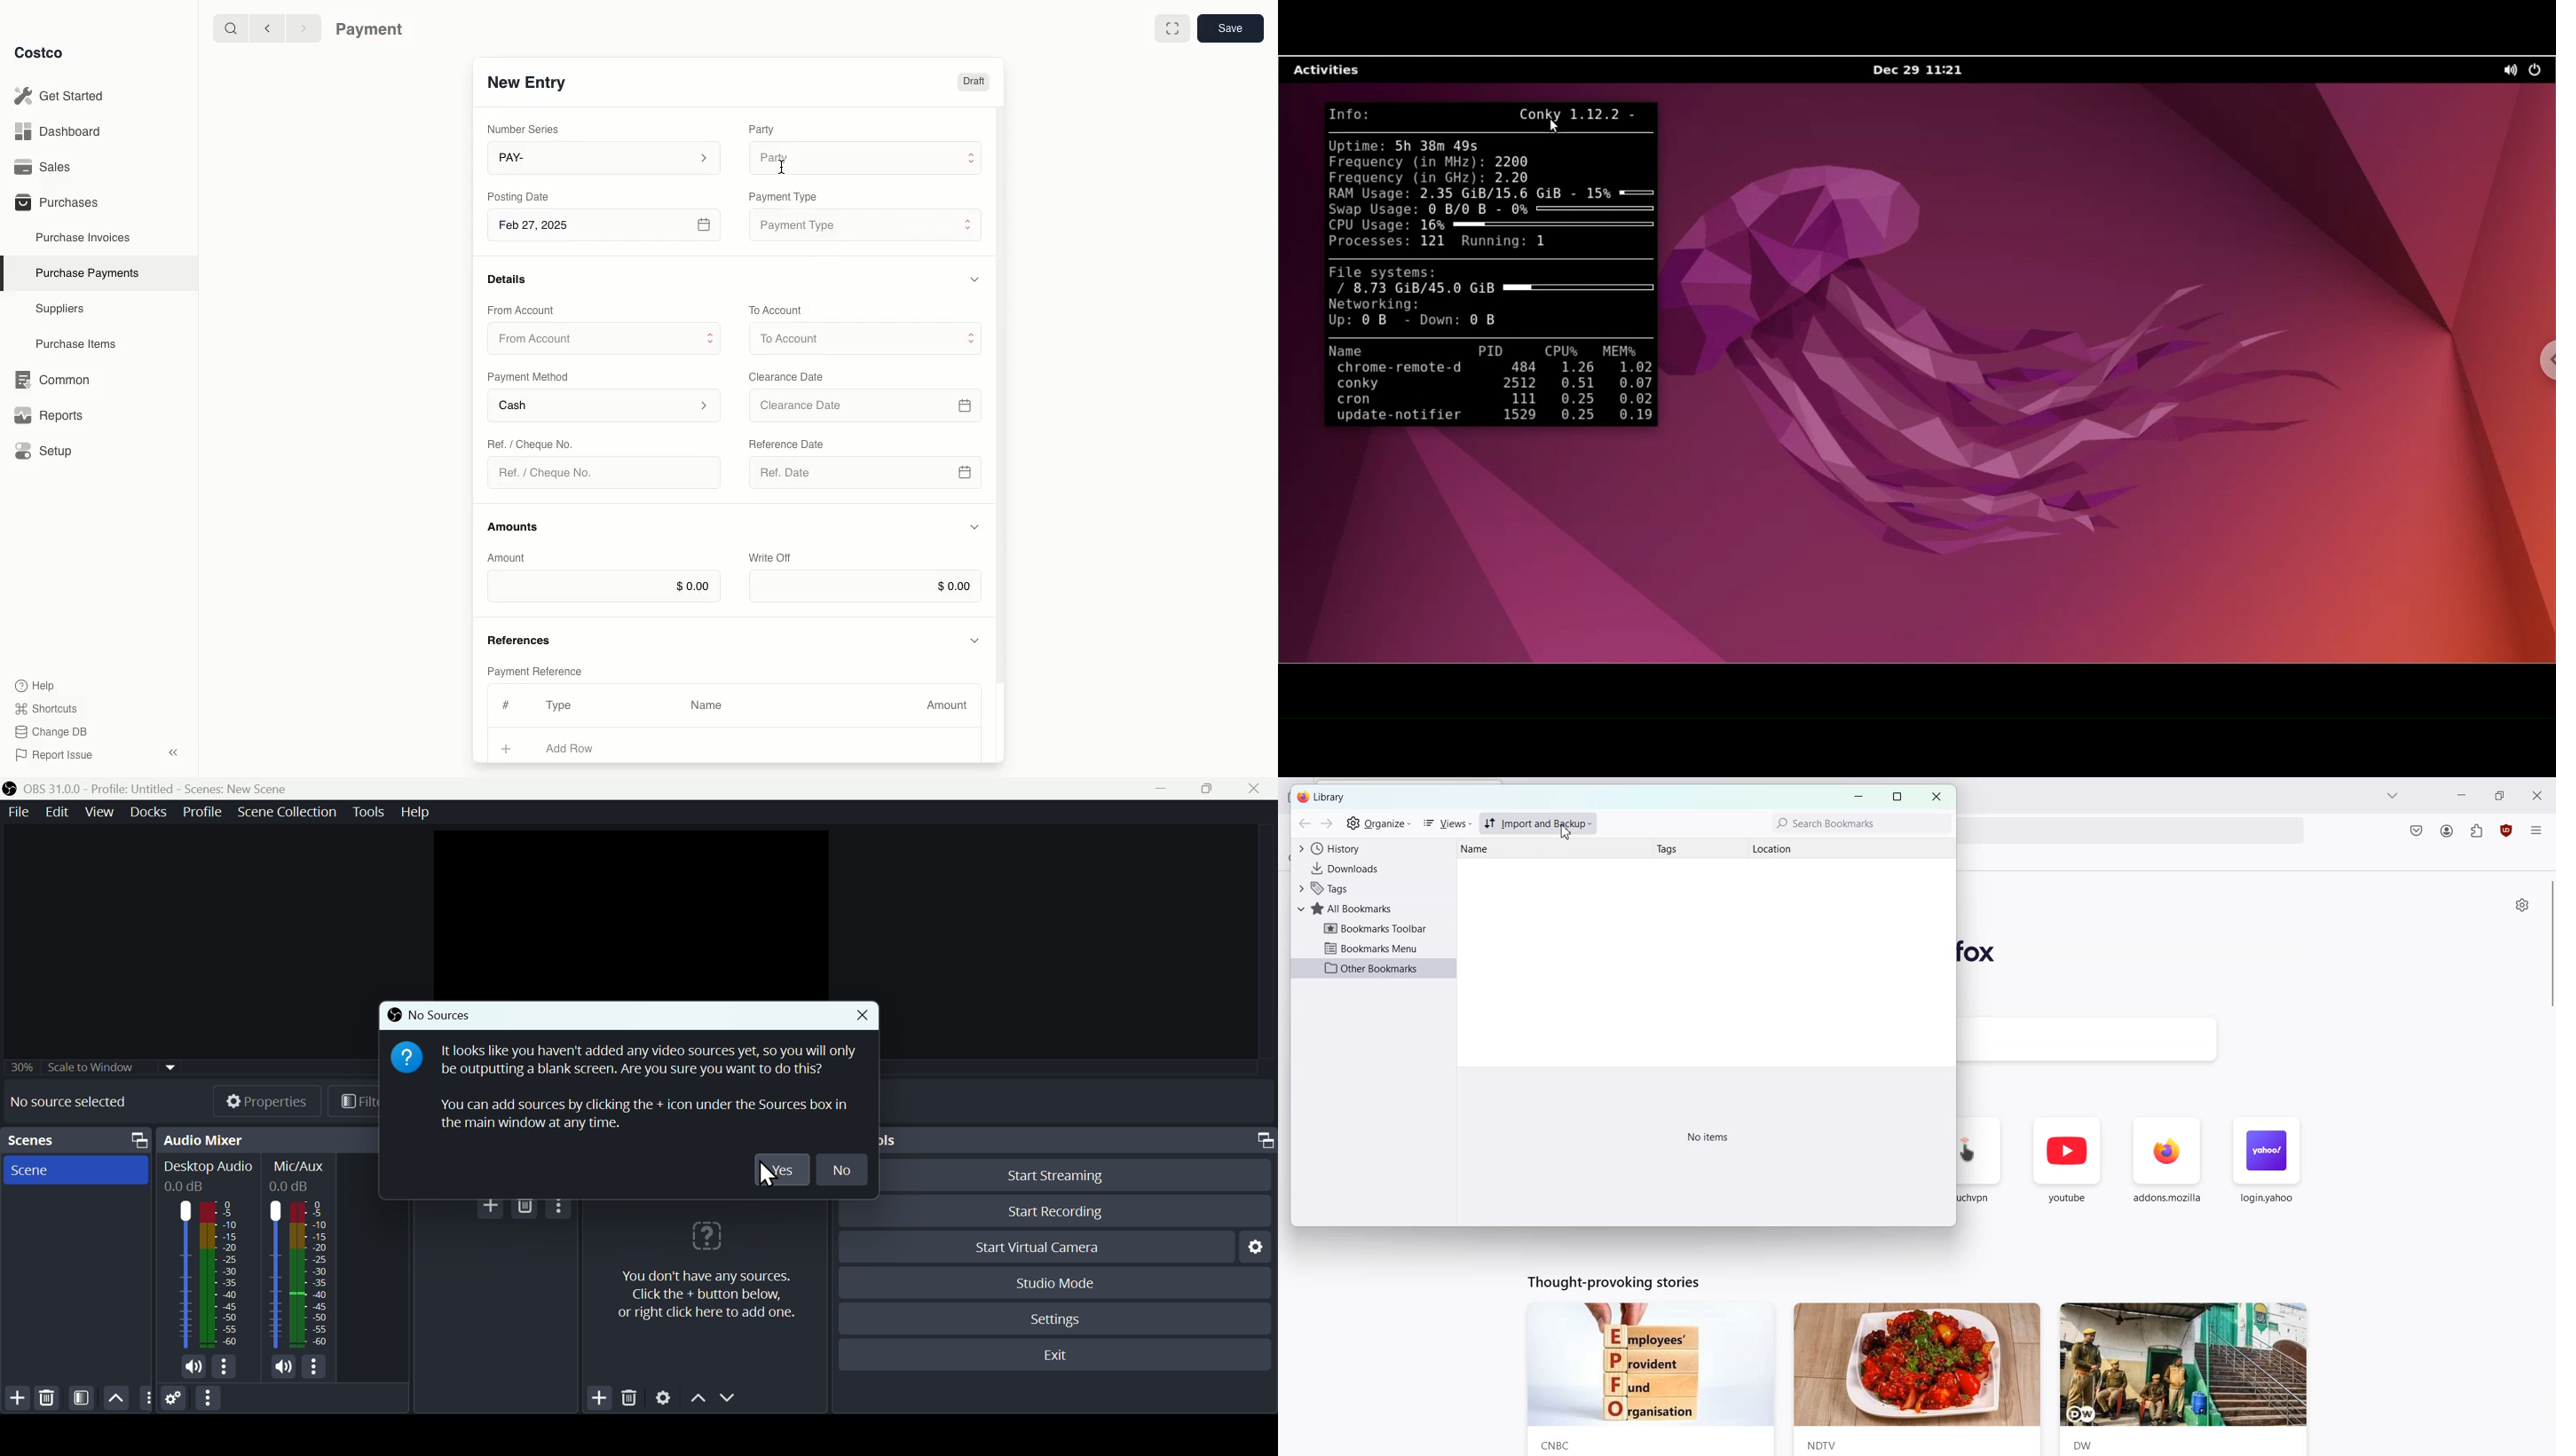 Image resolution: width=2576 pixels, height=1456 pixels. I want to click on Audio bar, so click(204, 1256).